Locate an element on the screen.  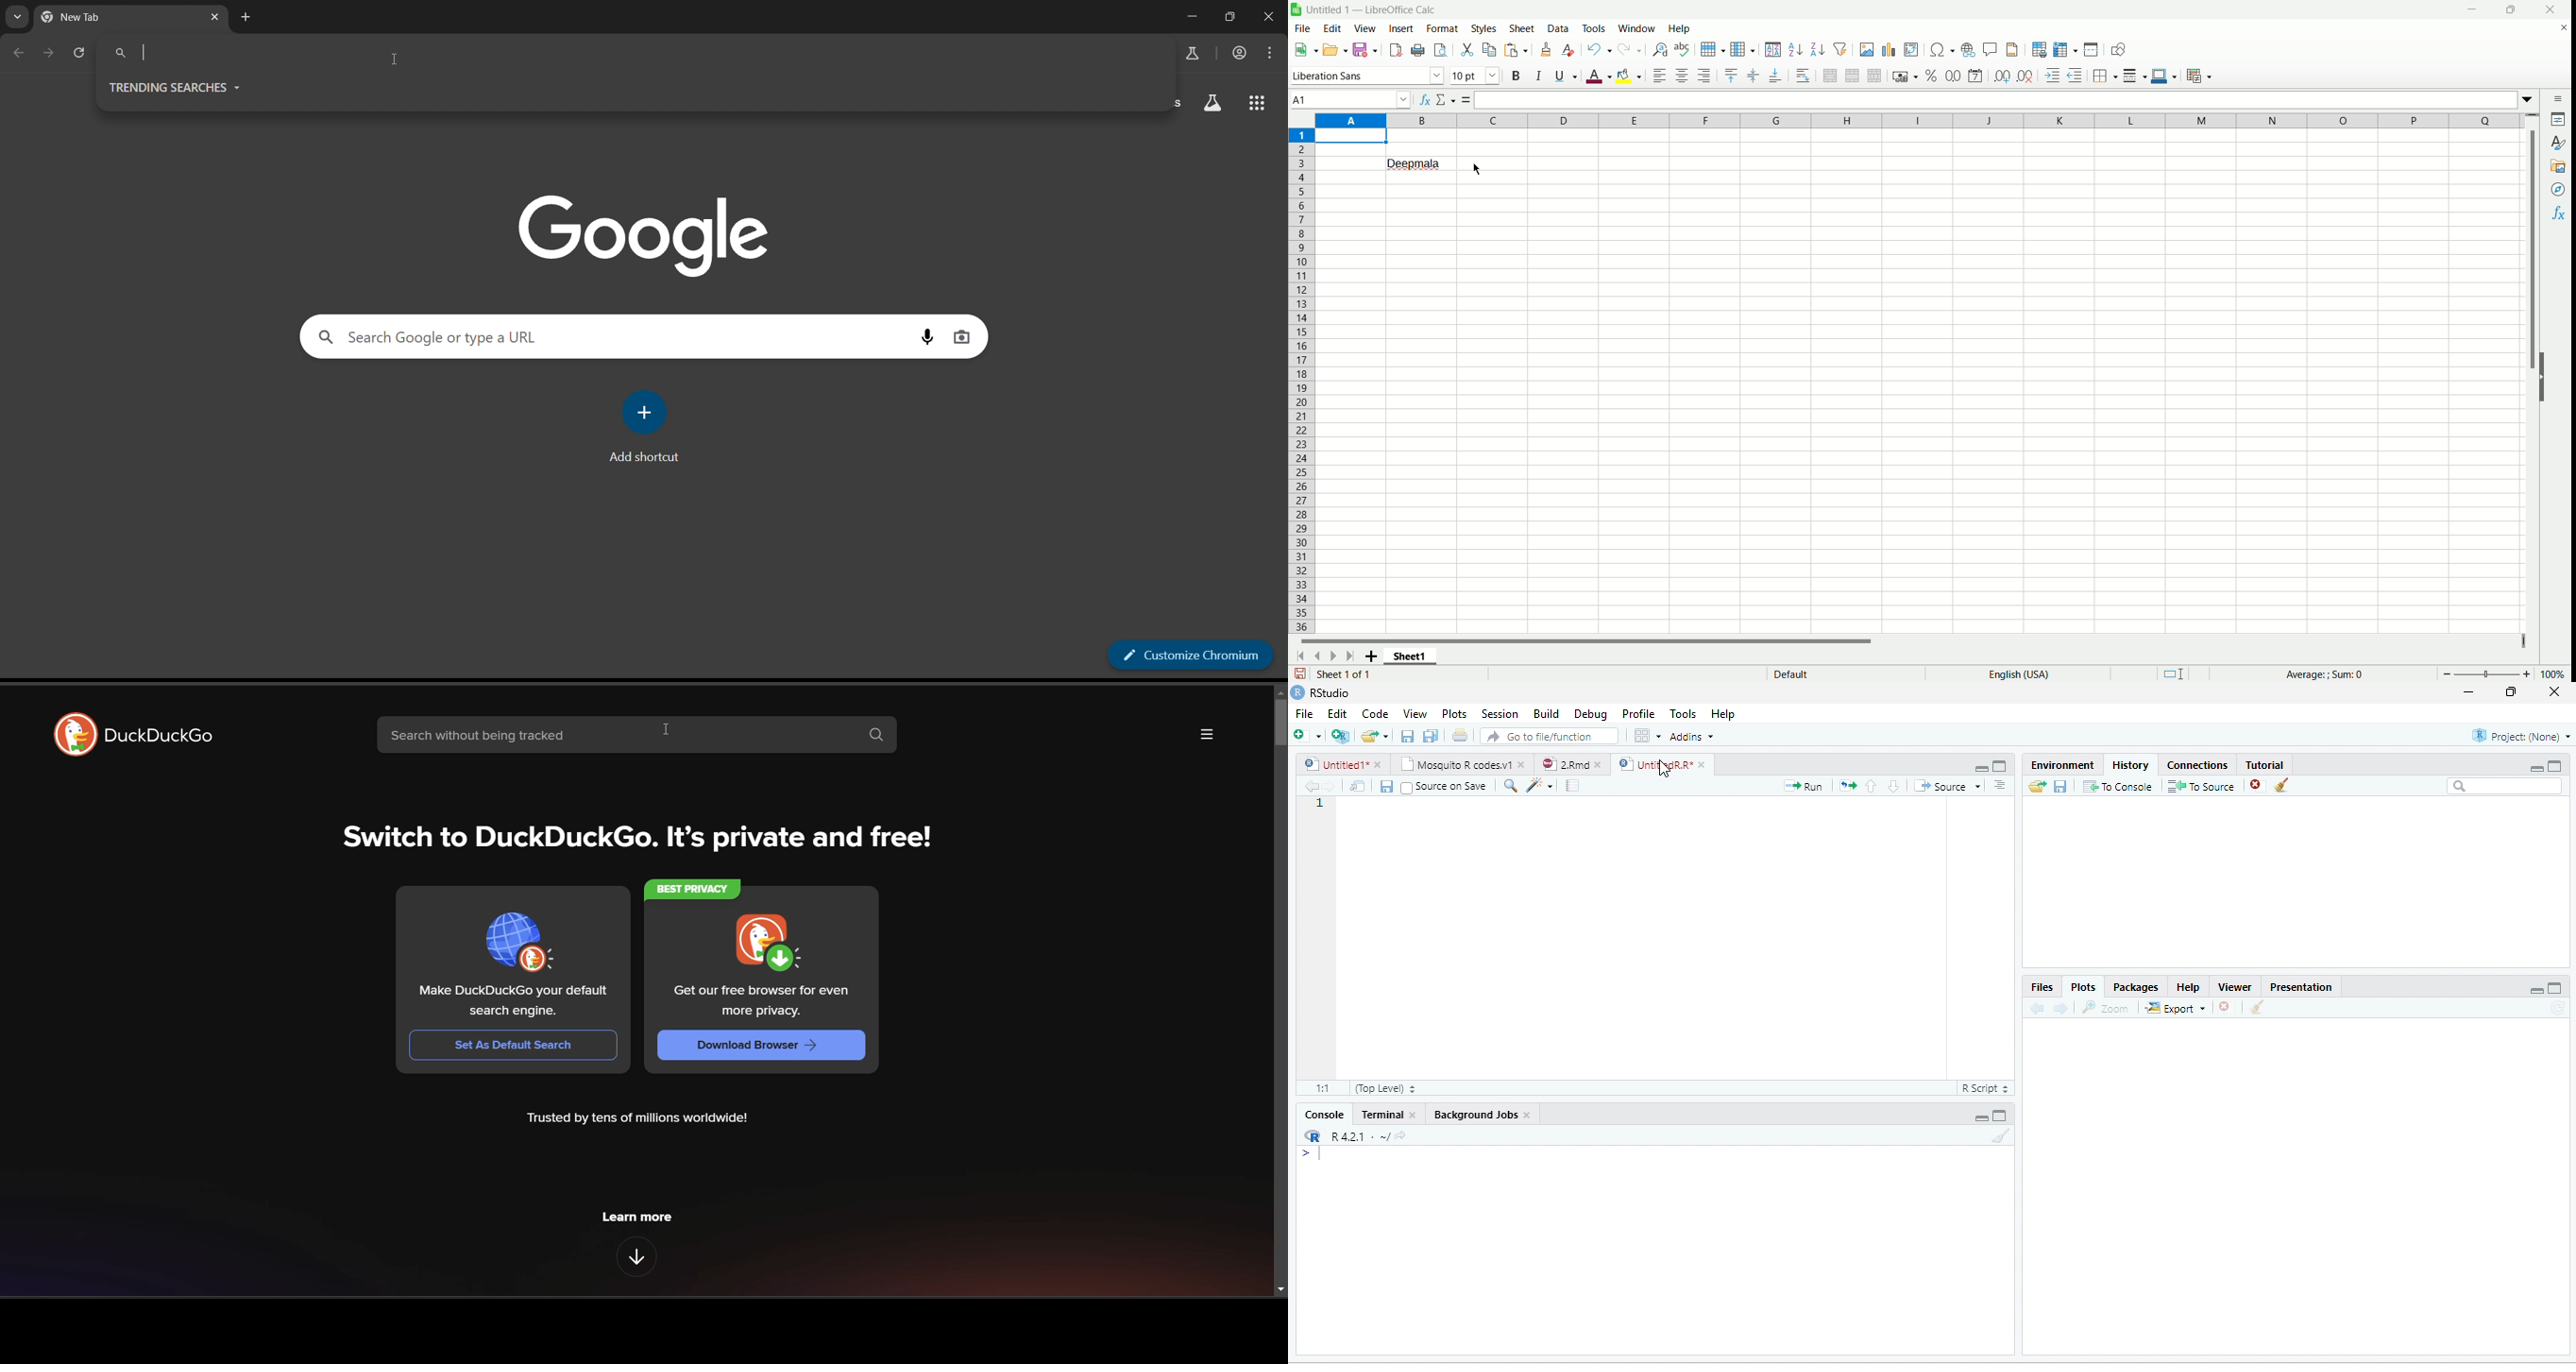
image search  is located at coordinates (965, 337).